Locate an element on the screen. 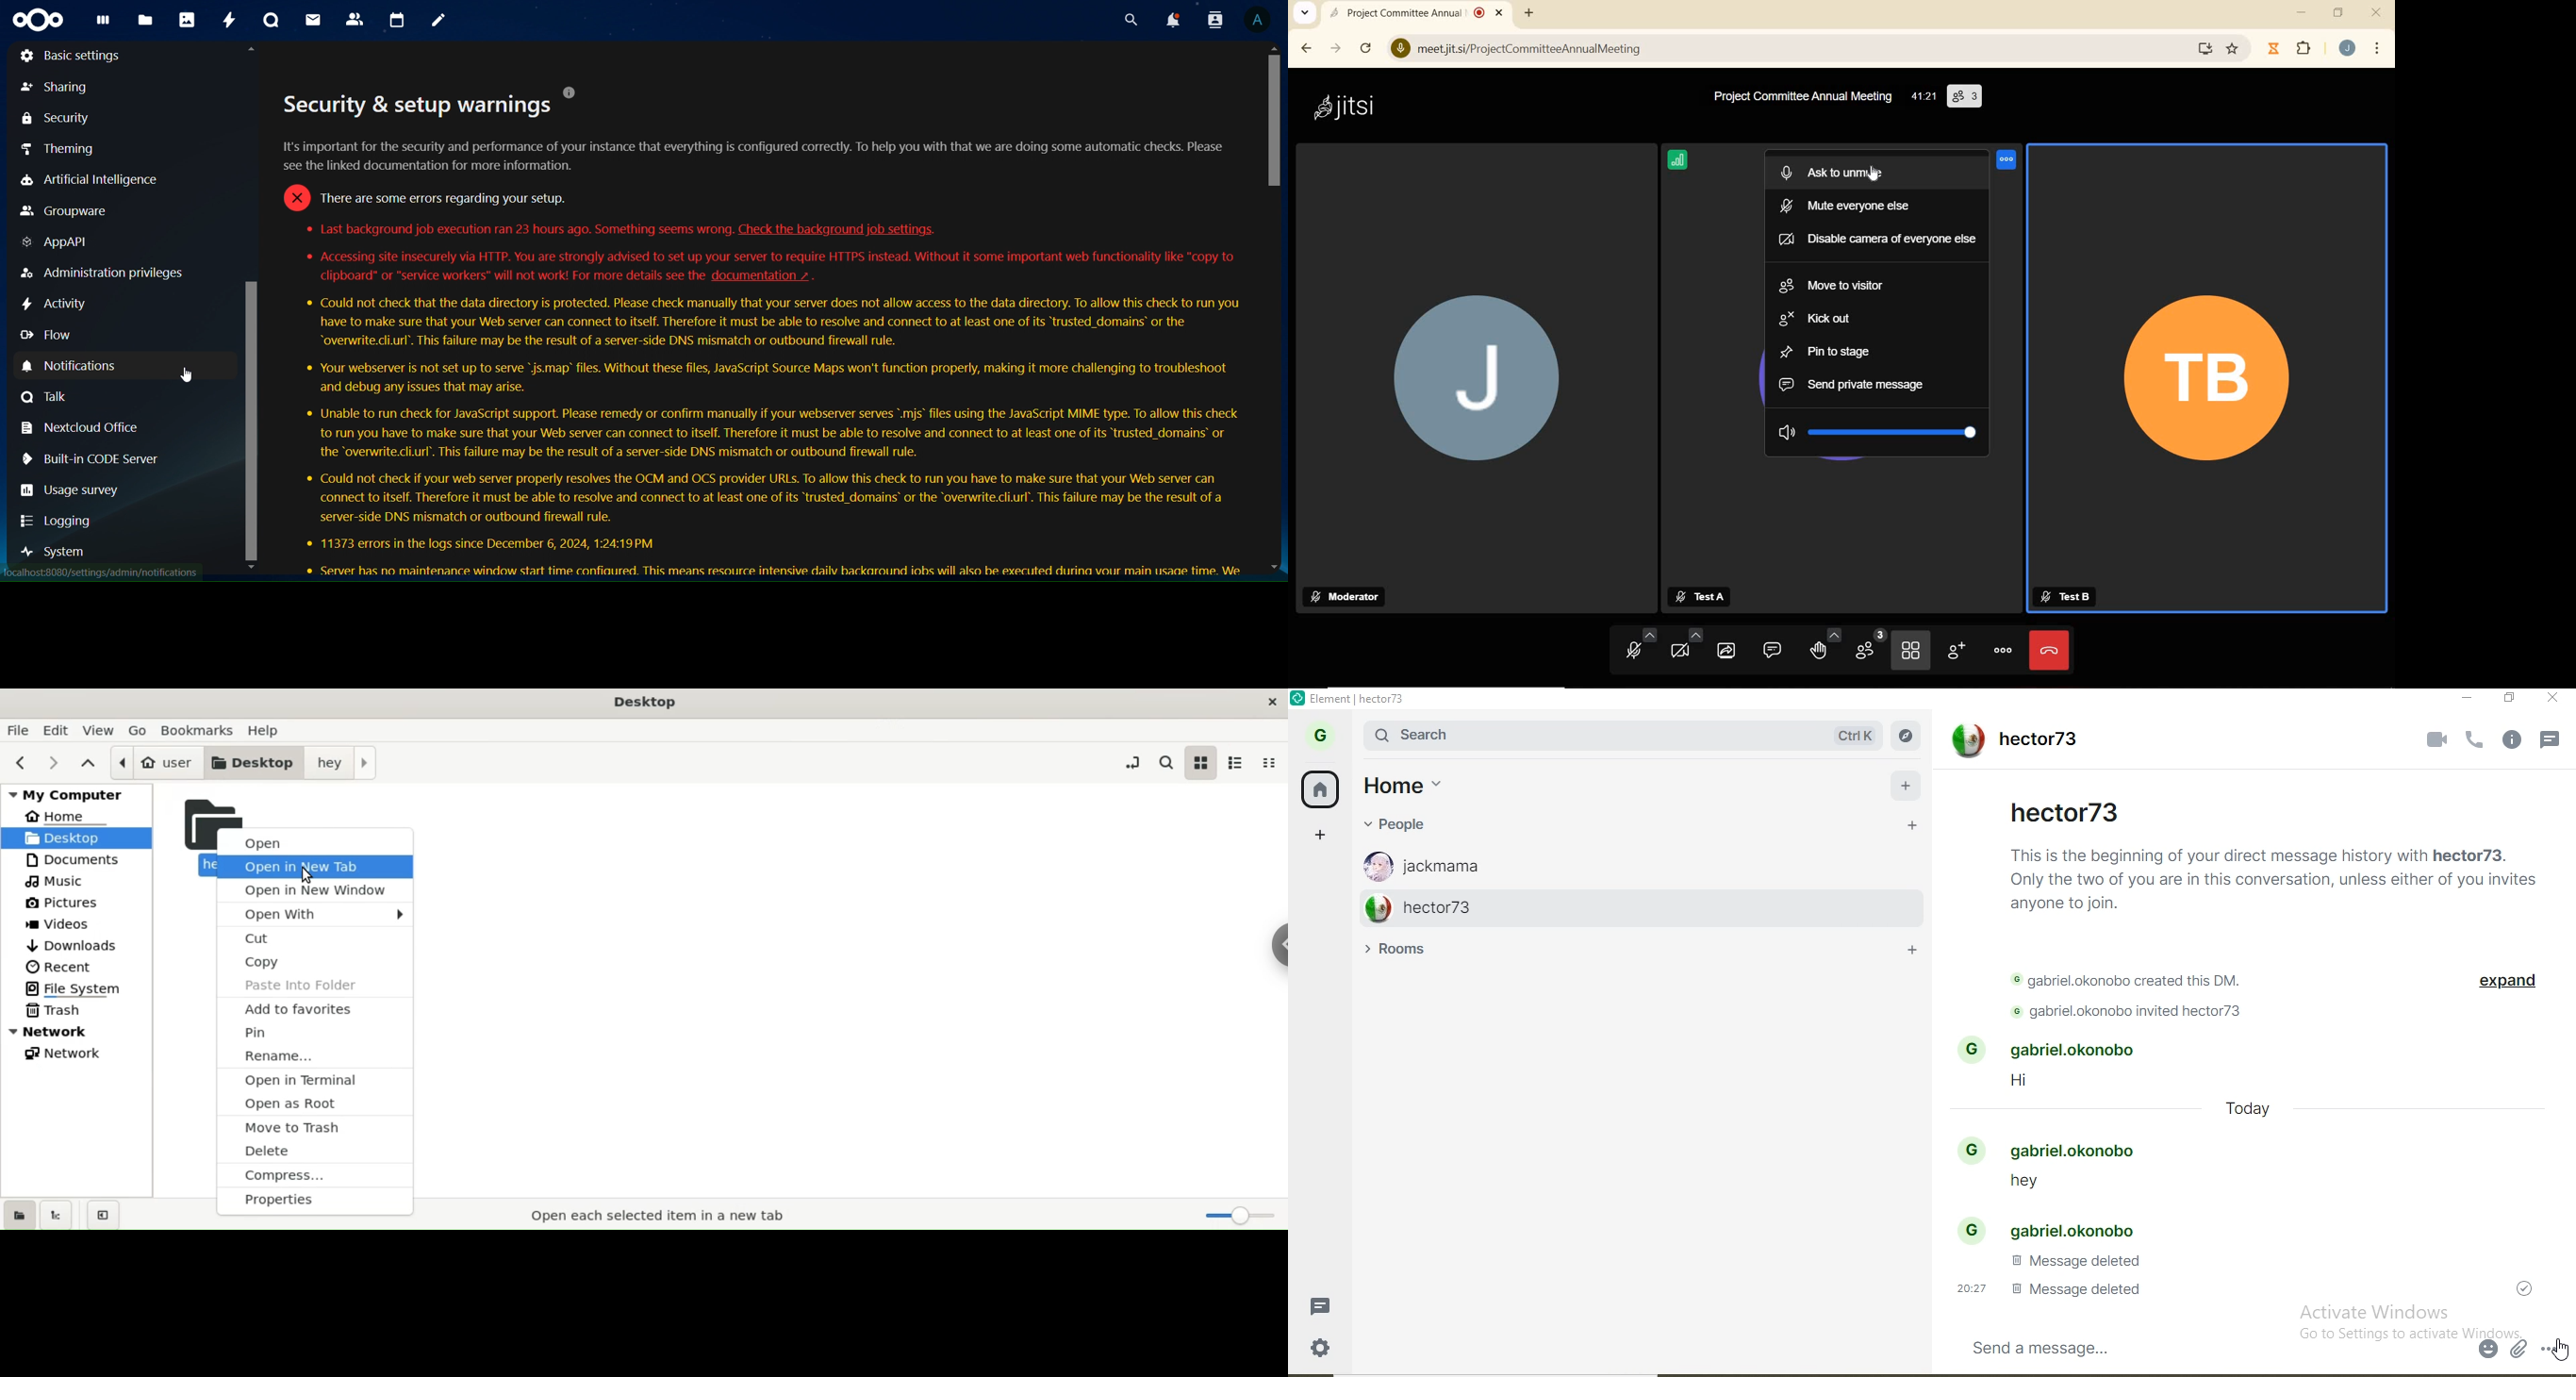 The height and width of the screenshot is (1400, 2576). Cursor is located at coordinates (185, 375).